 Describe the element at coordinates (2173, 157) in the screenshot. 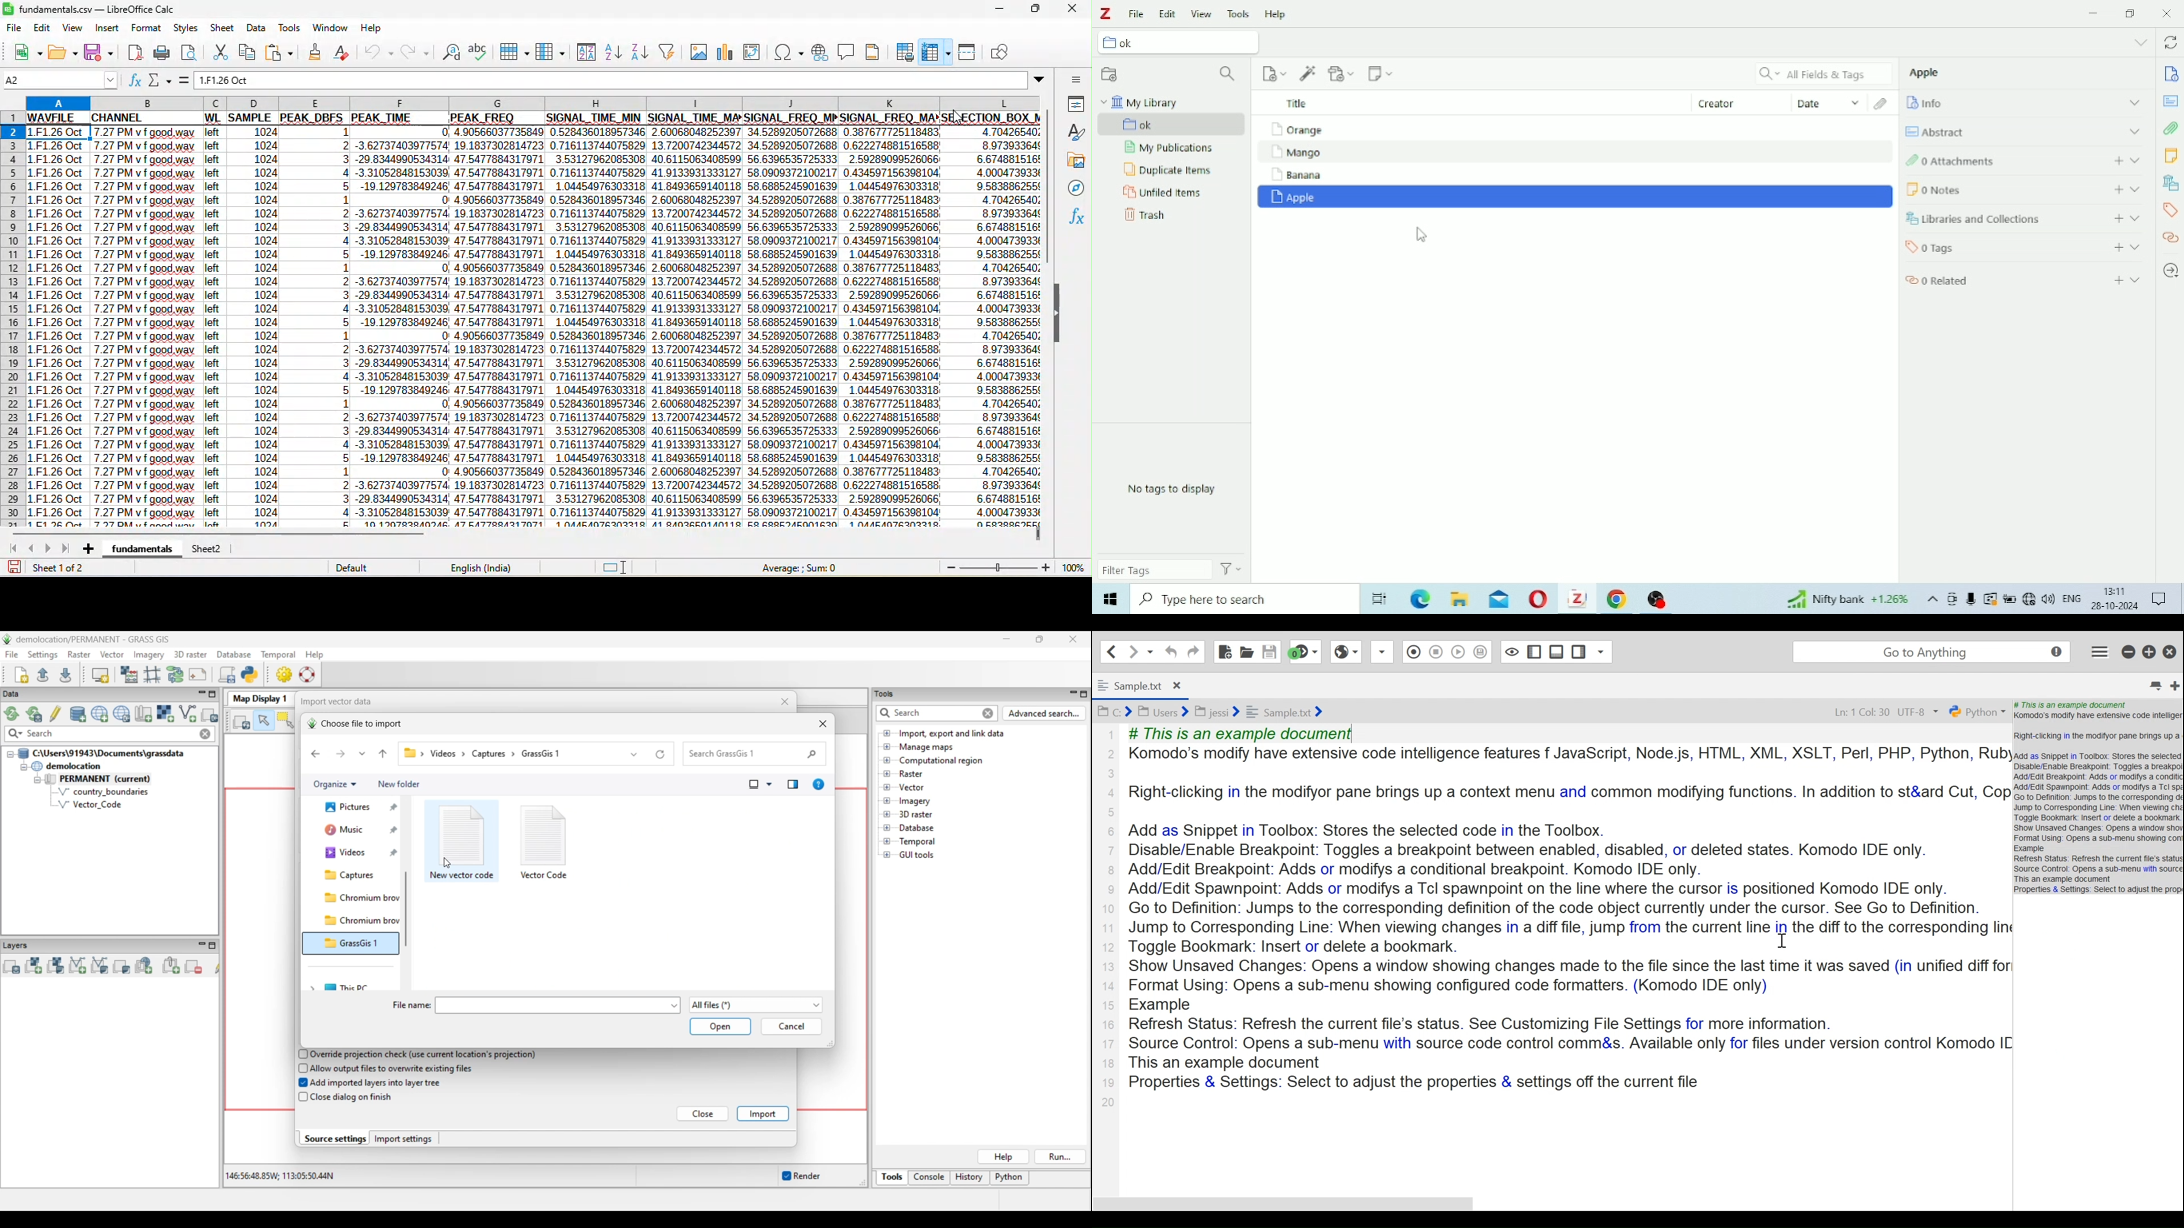

I see `Notes` at that location.